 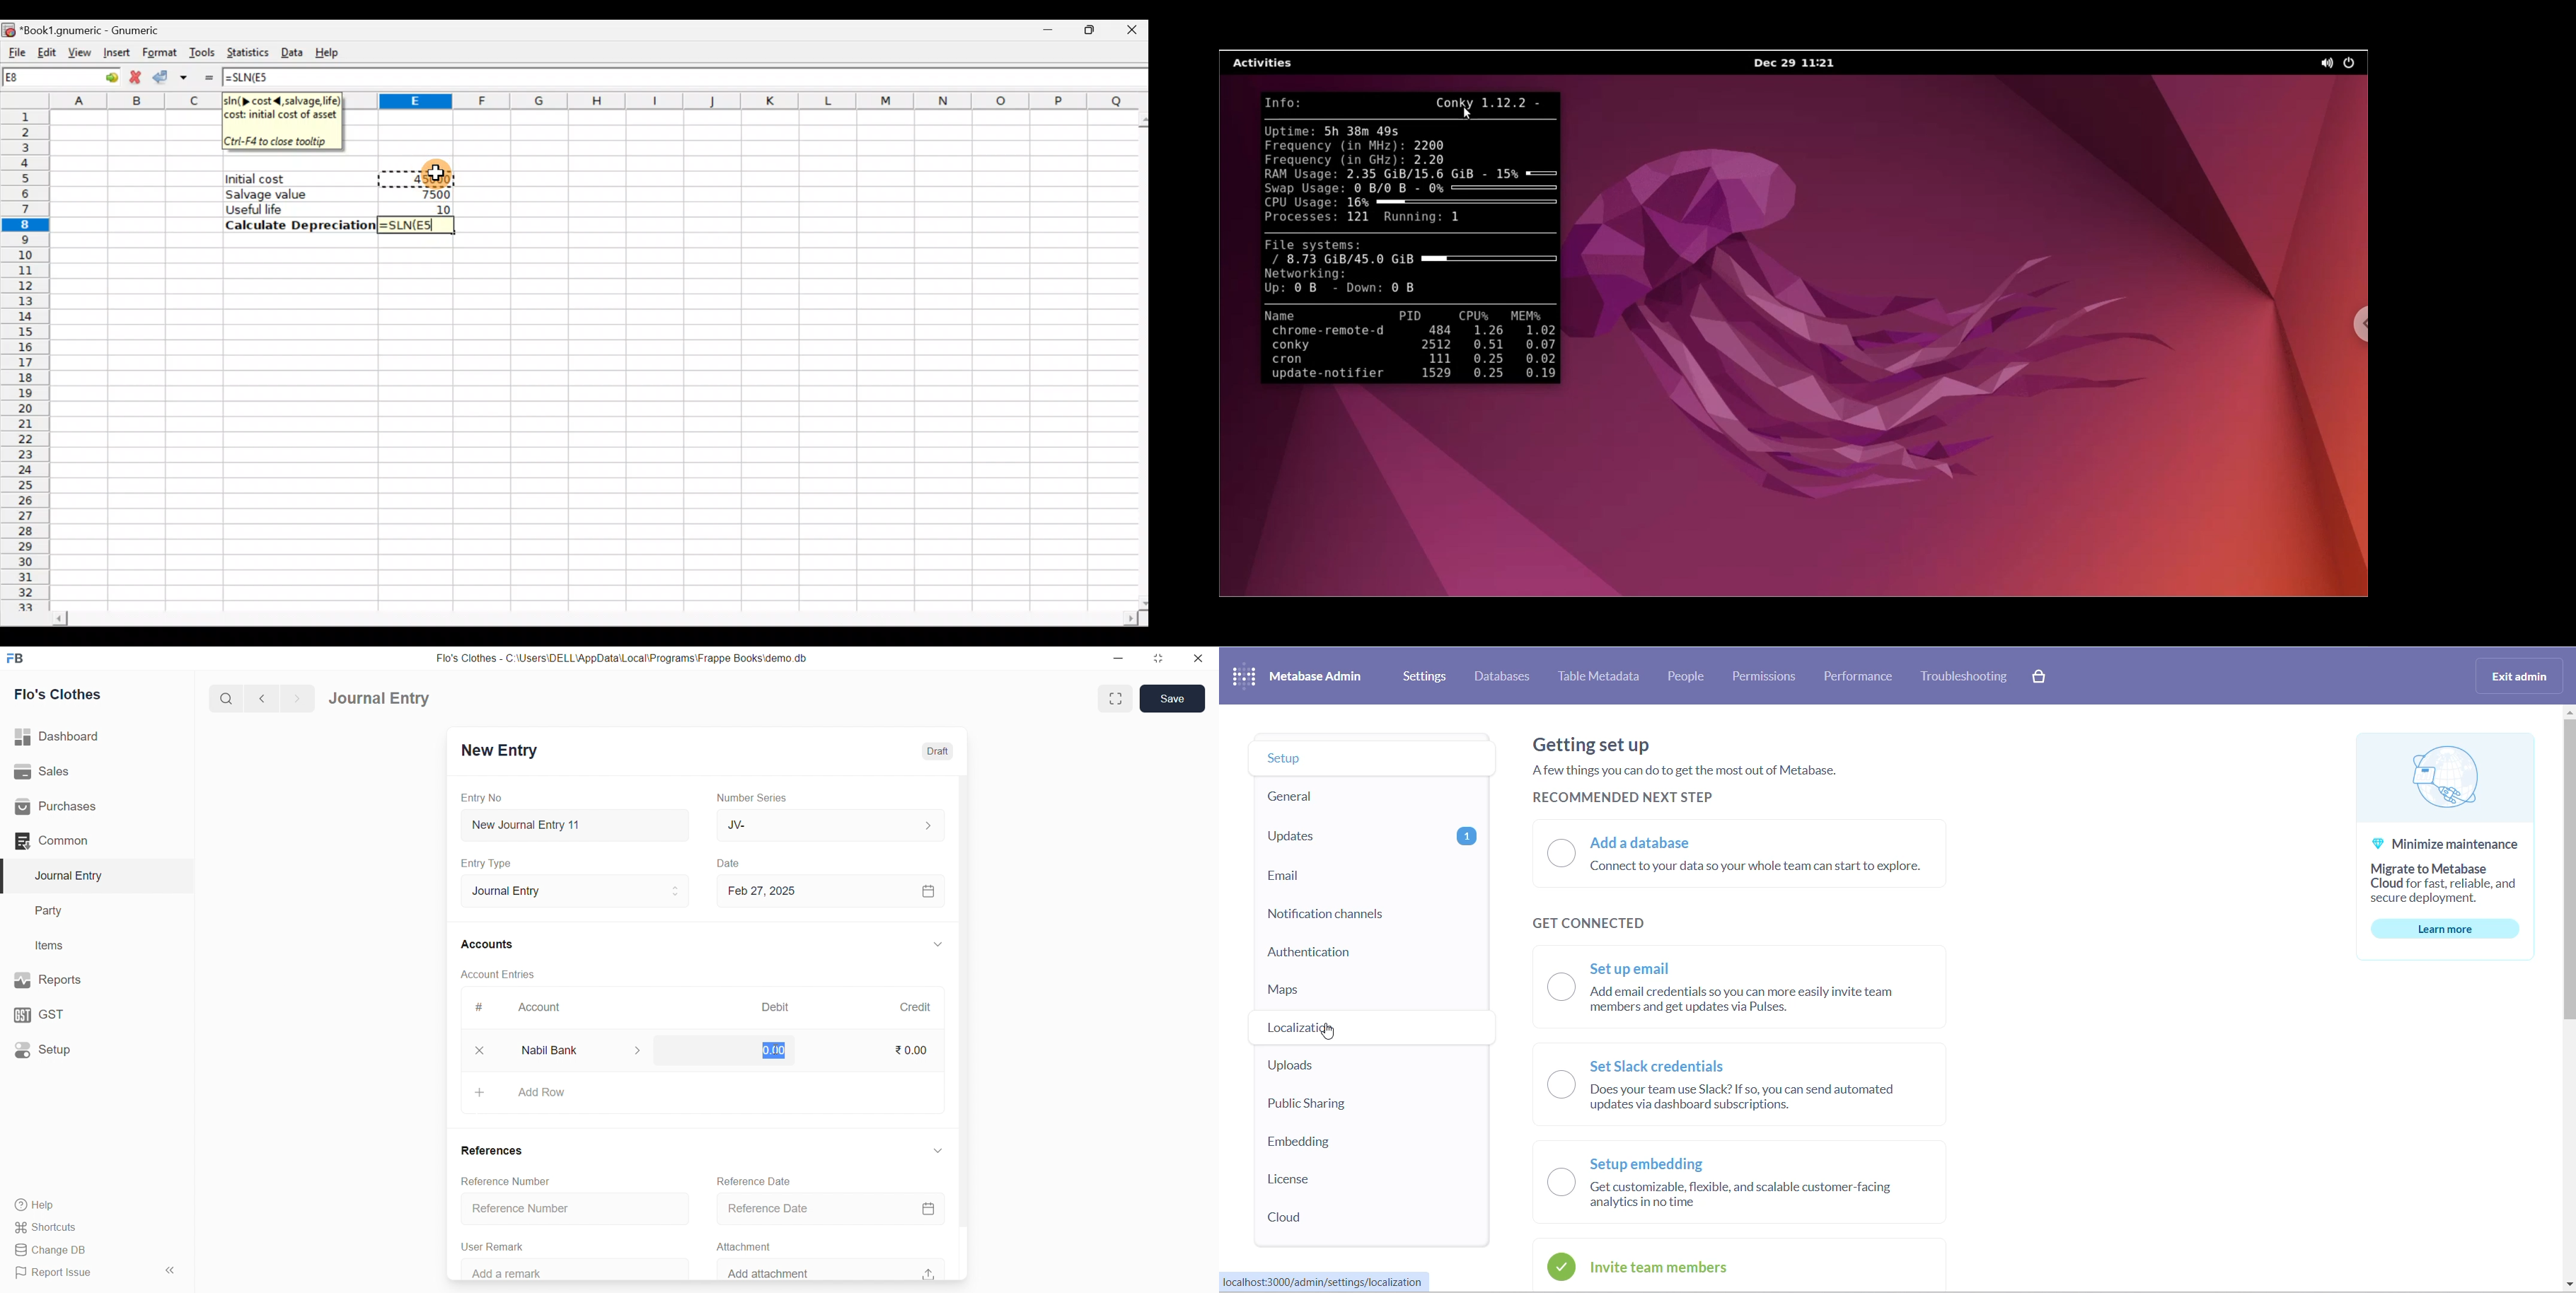 I want to click on Initial cost, so click(x=302, y=179).